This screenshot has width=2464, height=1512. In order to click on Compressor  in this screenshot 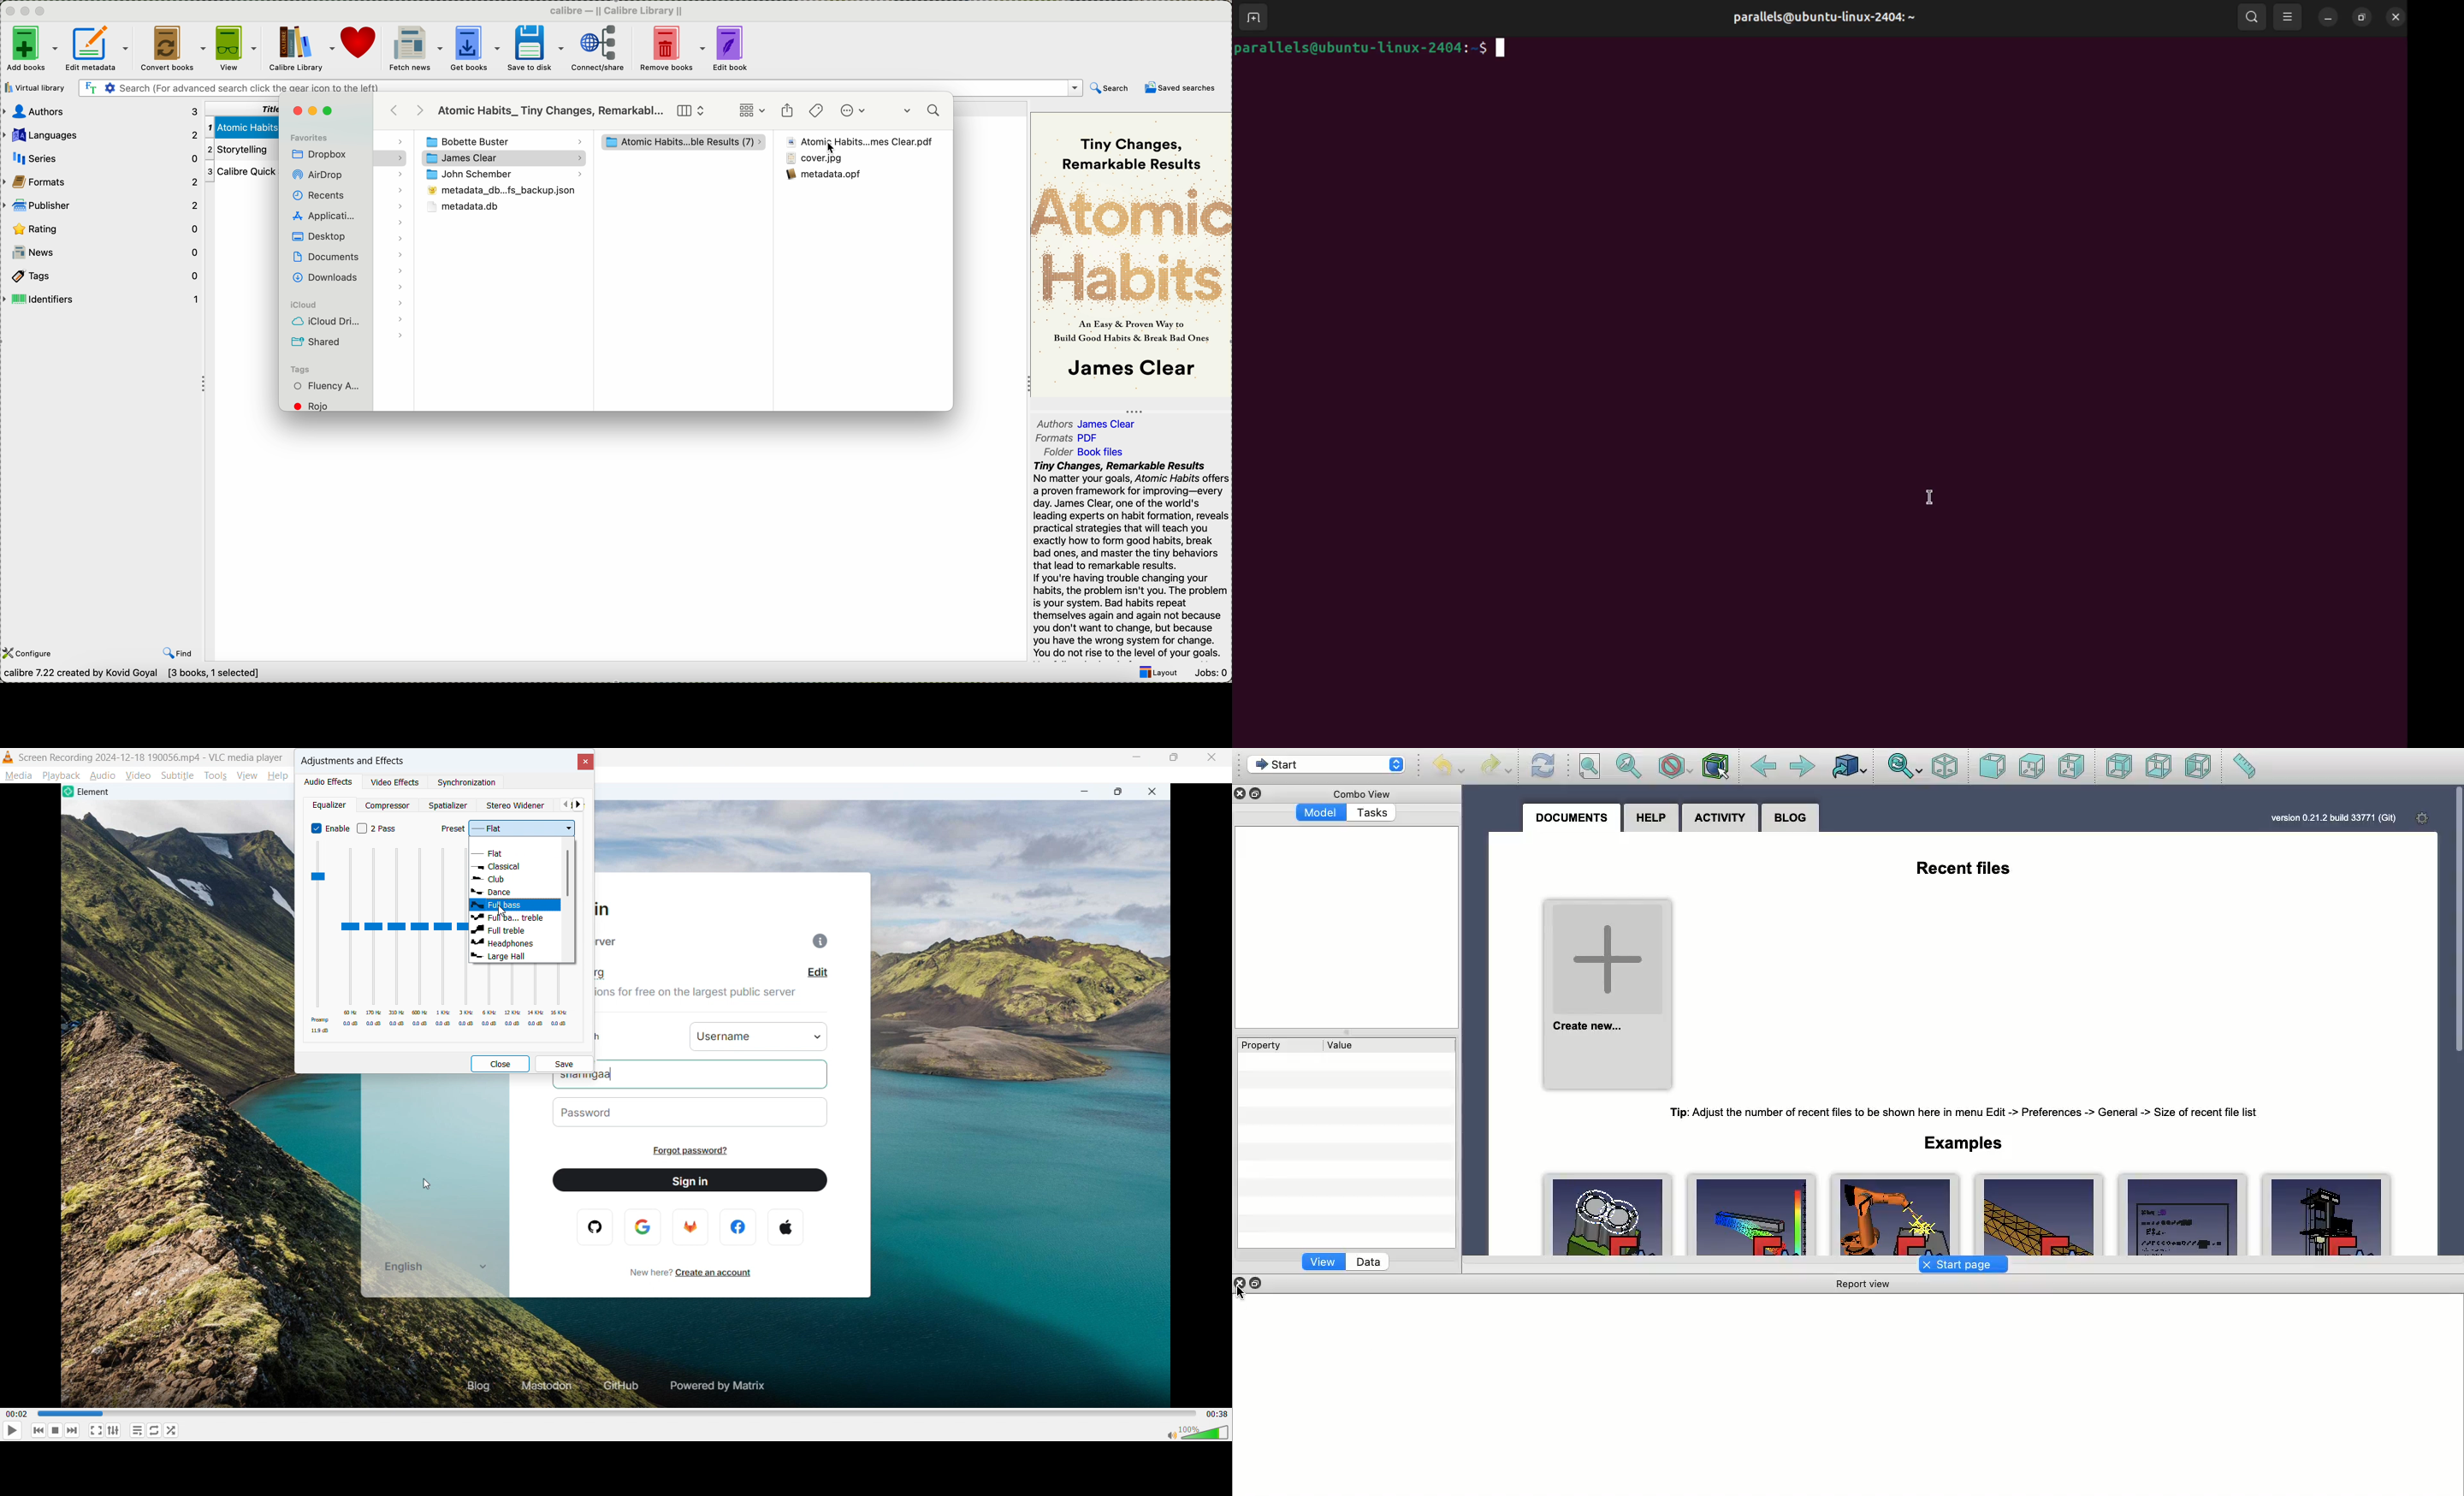, I will do `click(389, 804)`.